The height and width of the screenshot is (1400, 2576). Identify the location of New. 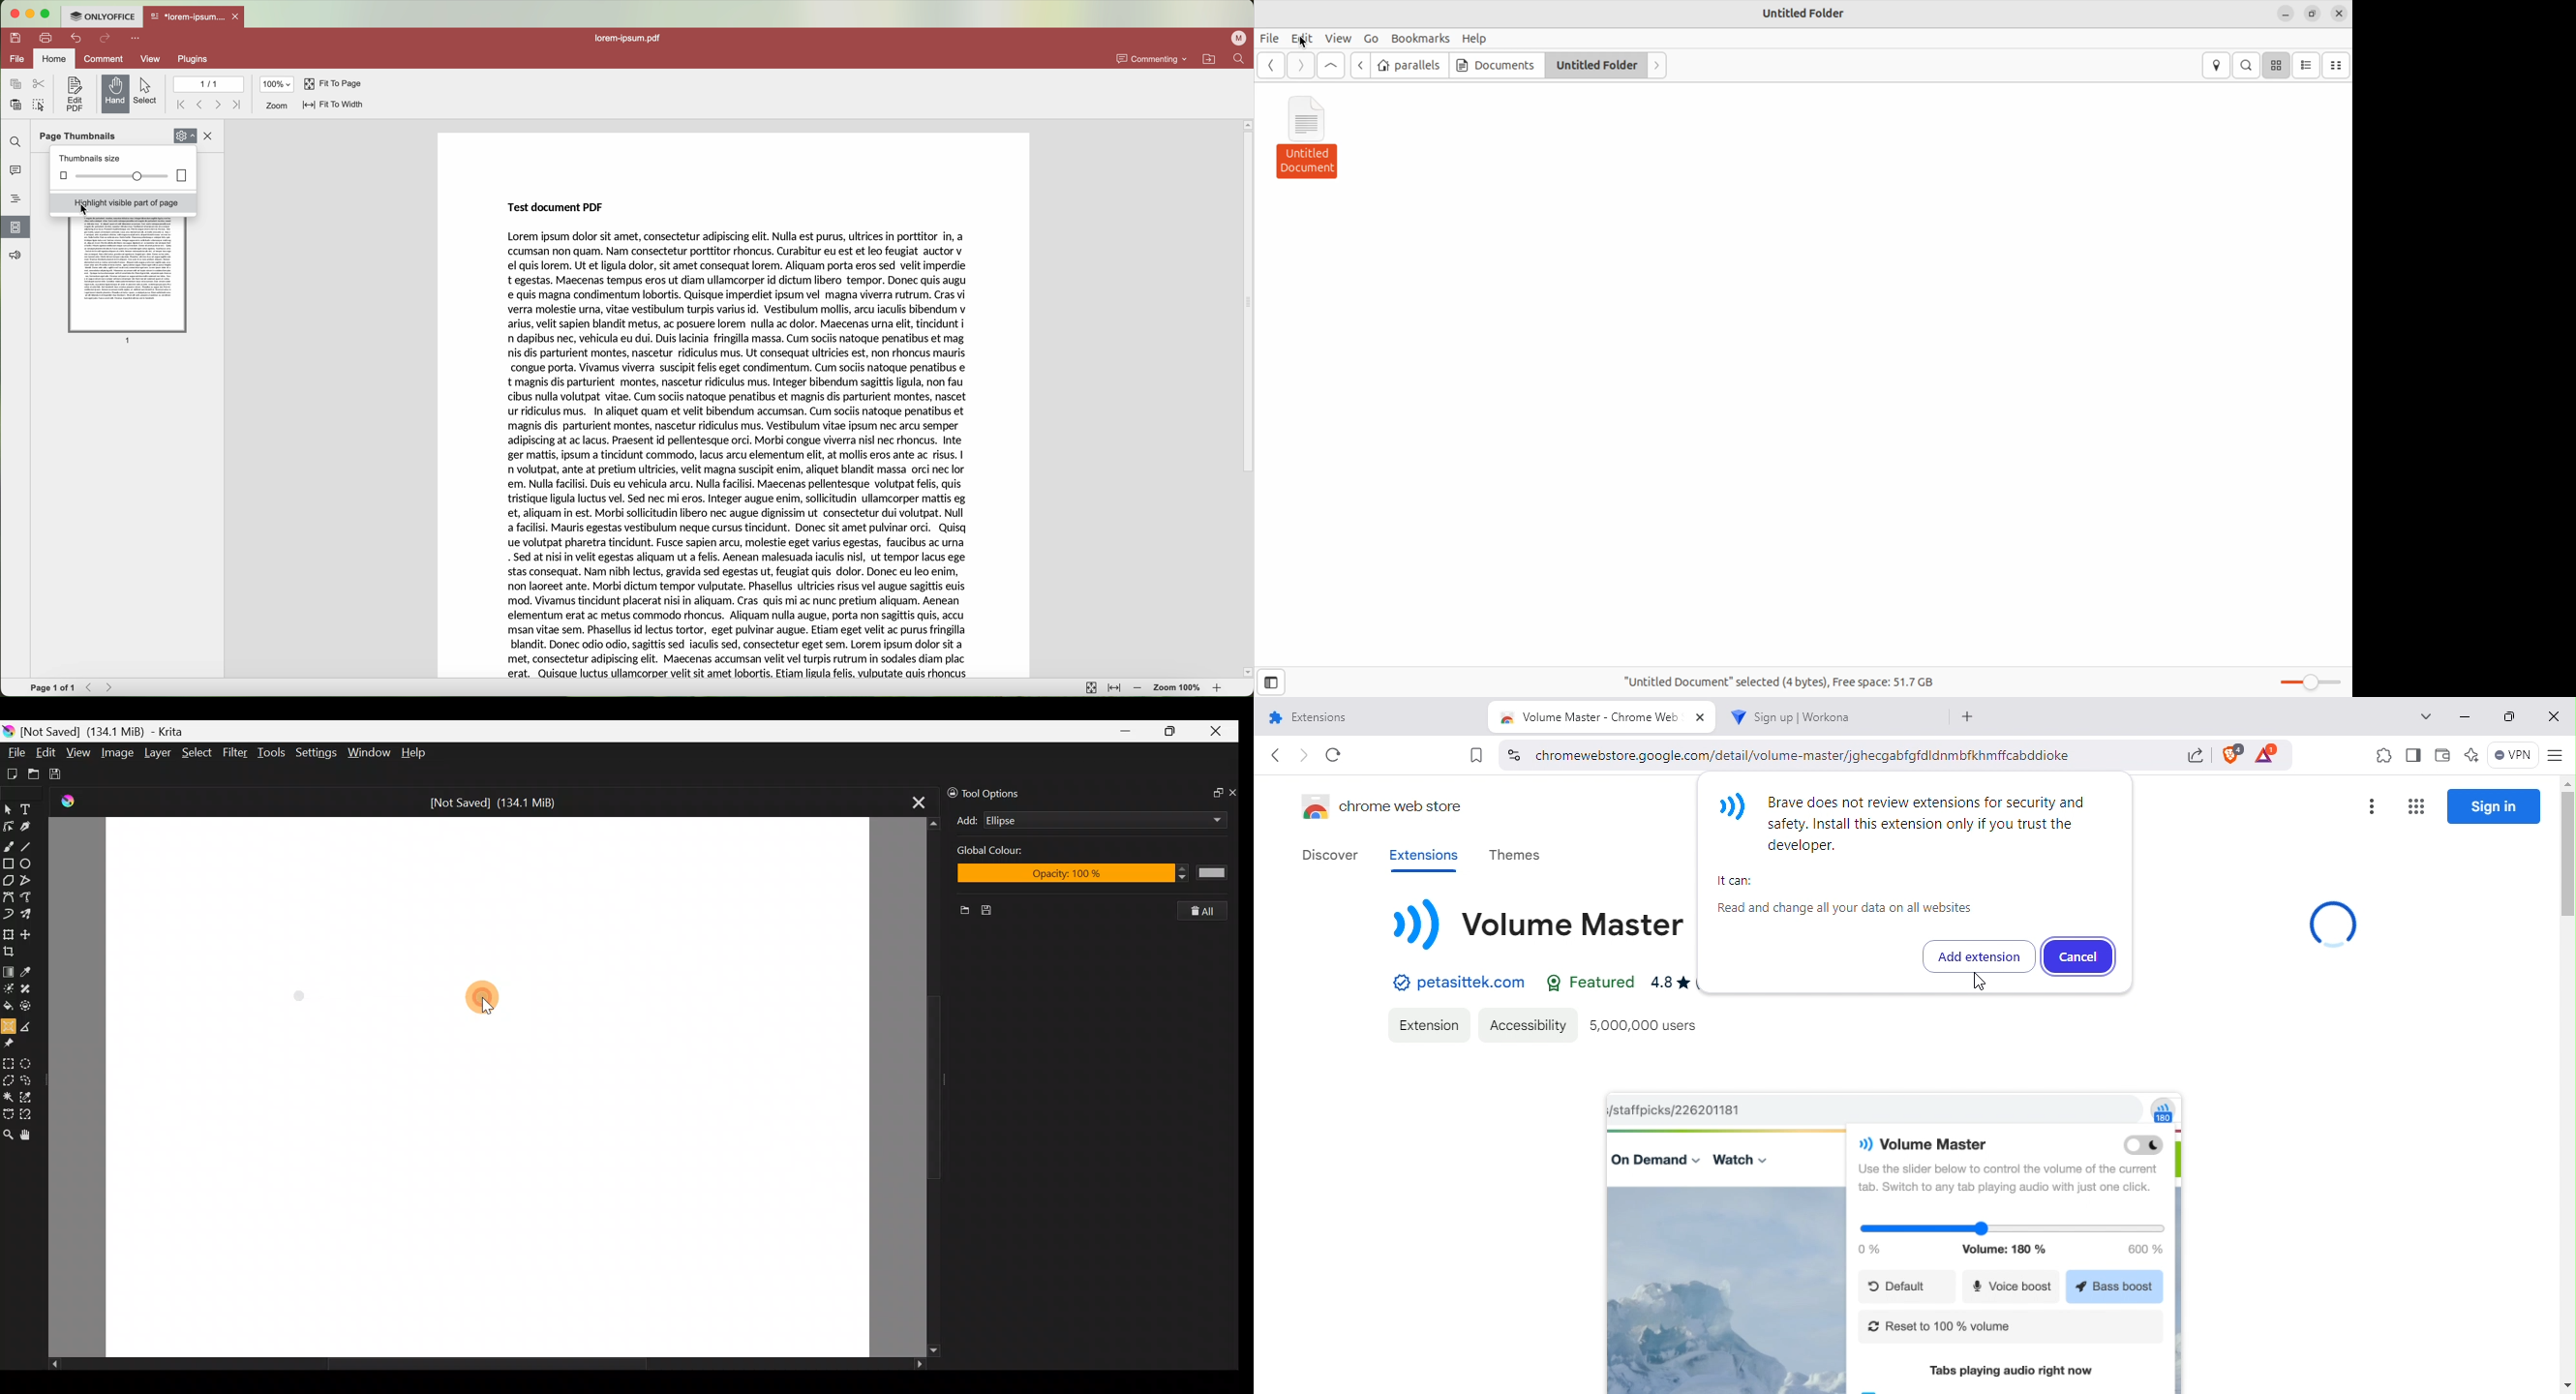
(960, 912).